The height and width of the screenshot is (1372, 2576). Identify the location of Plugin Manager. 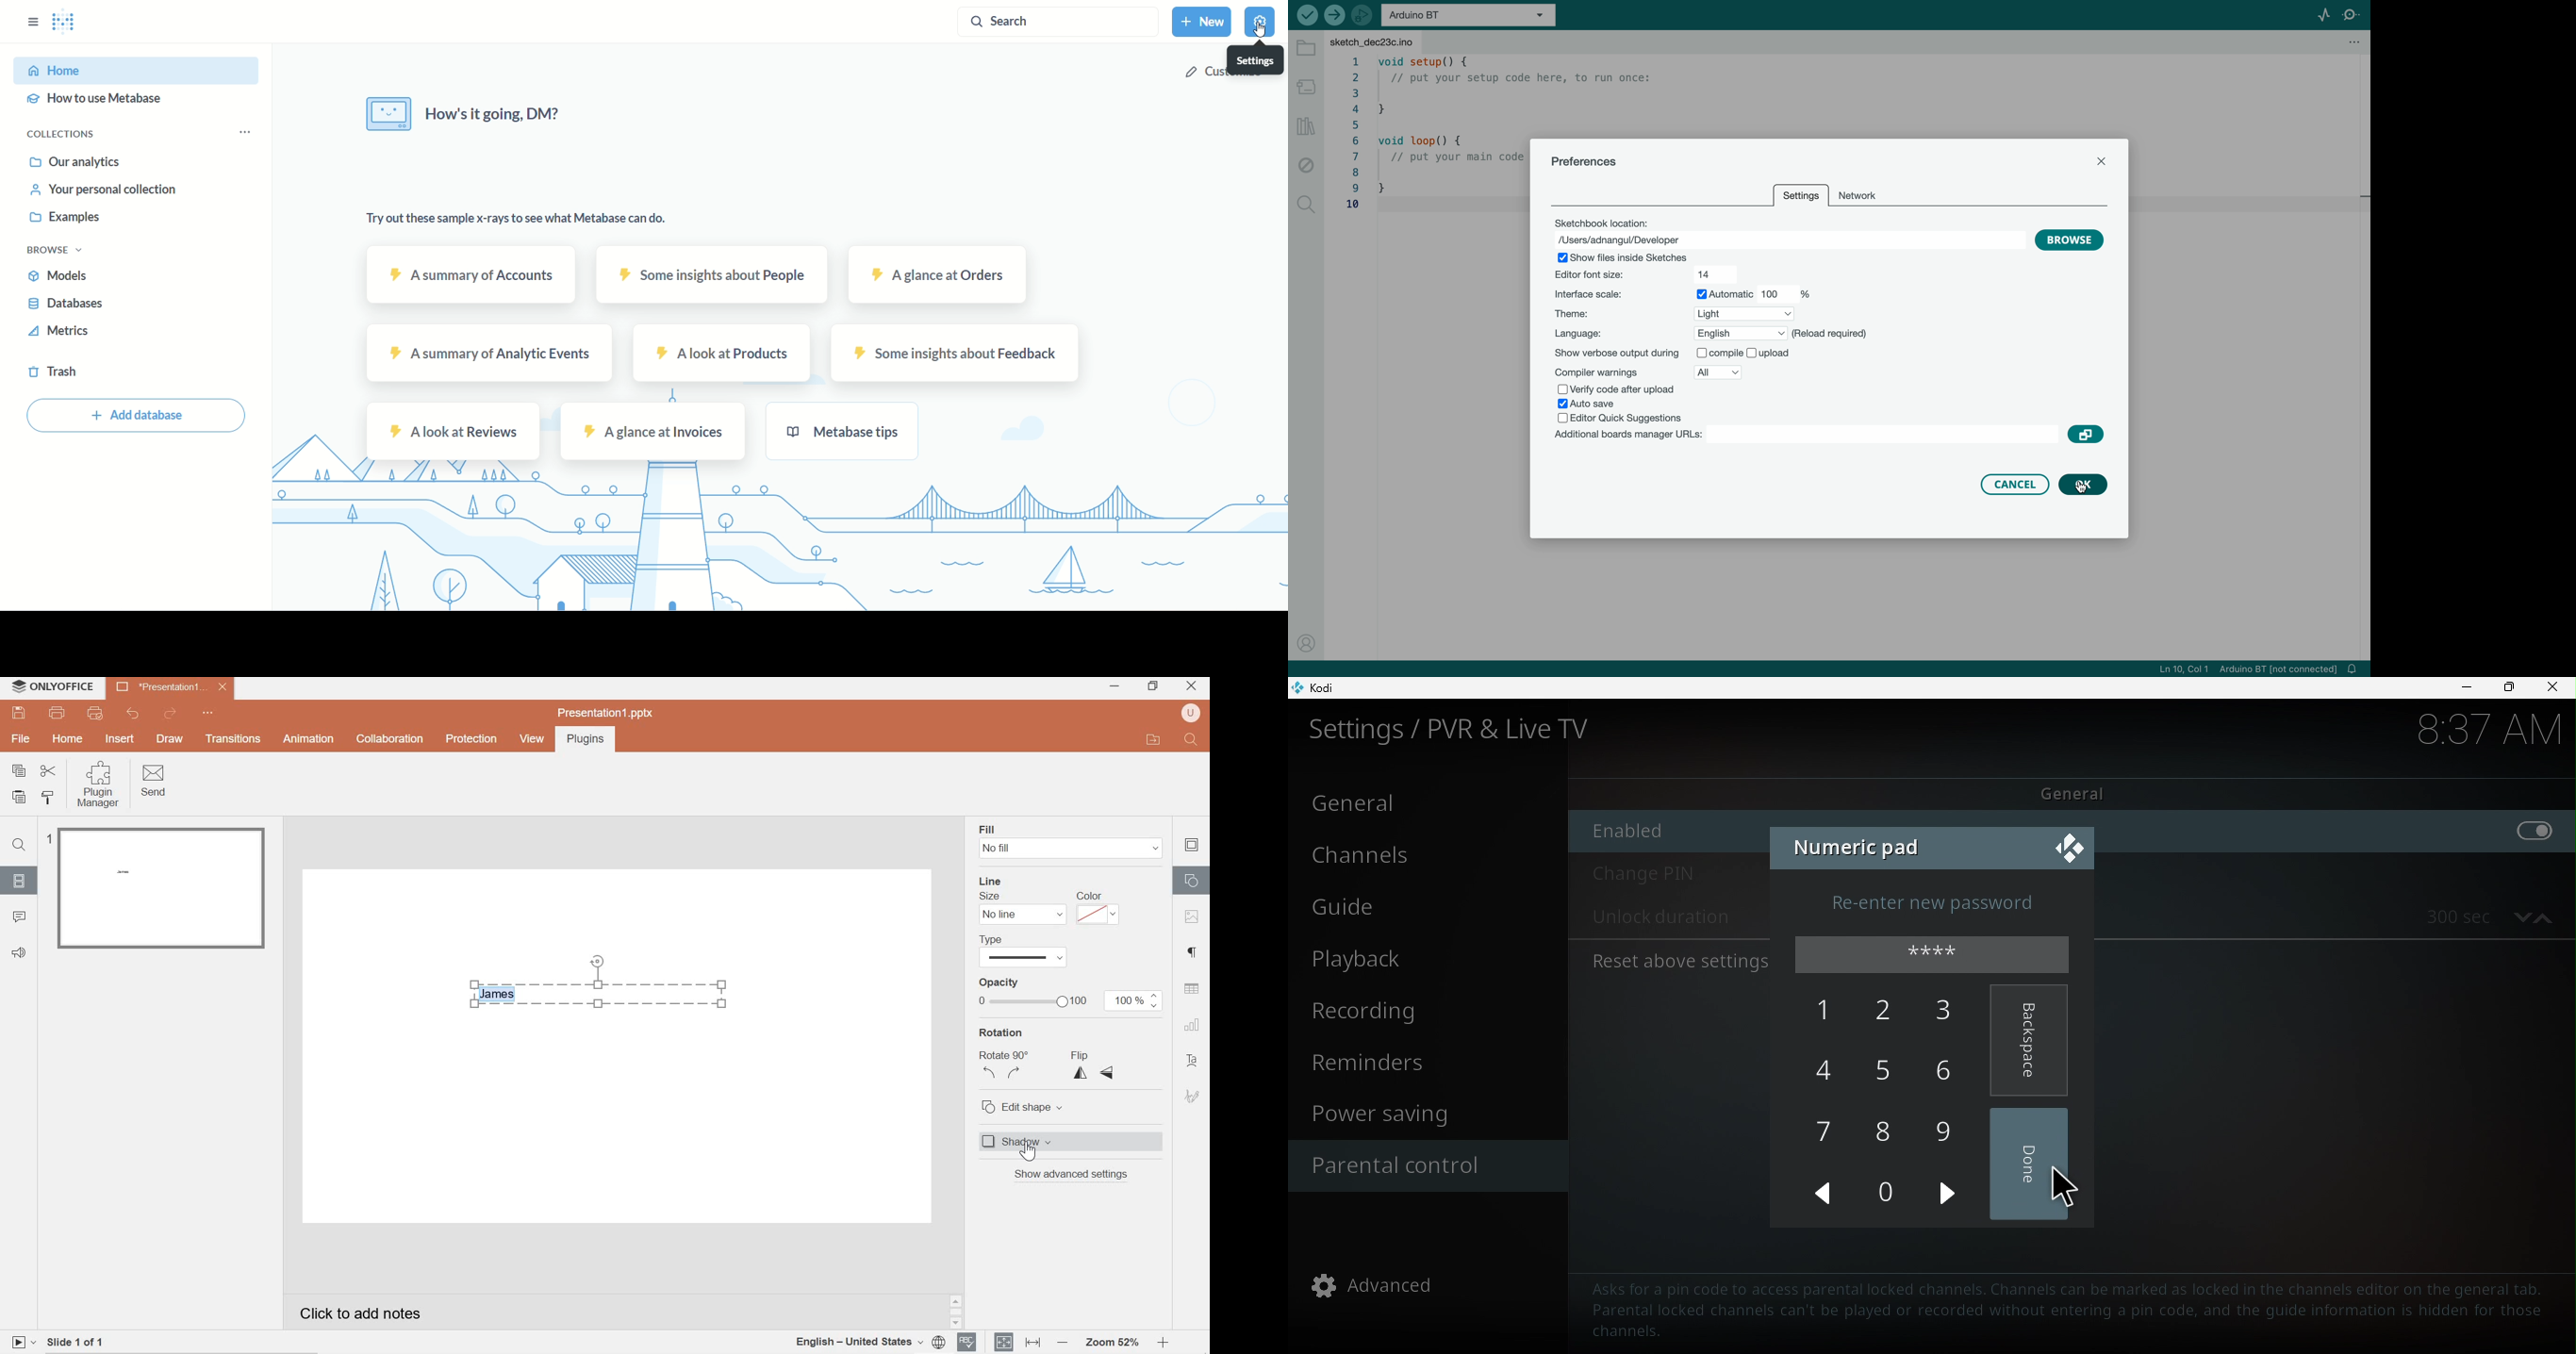
(101, 785).